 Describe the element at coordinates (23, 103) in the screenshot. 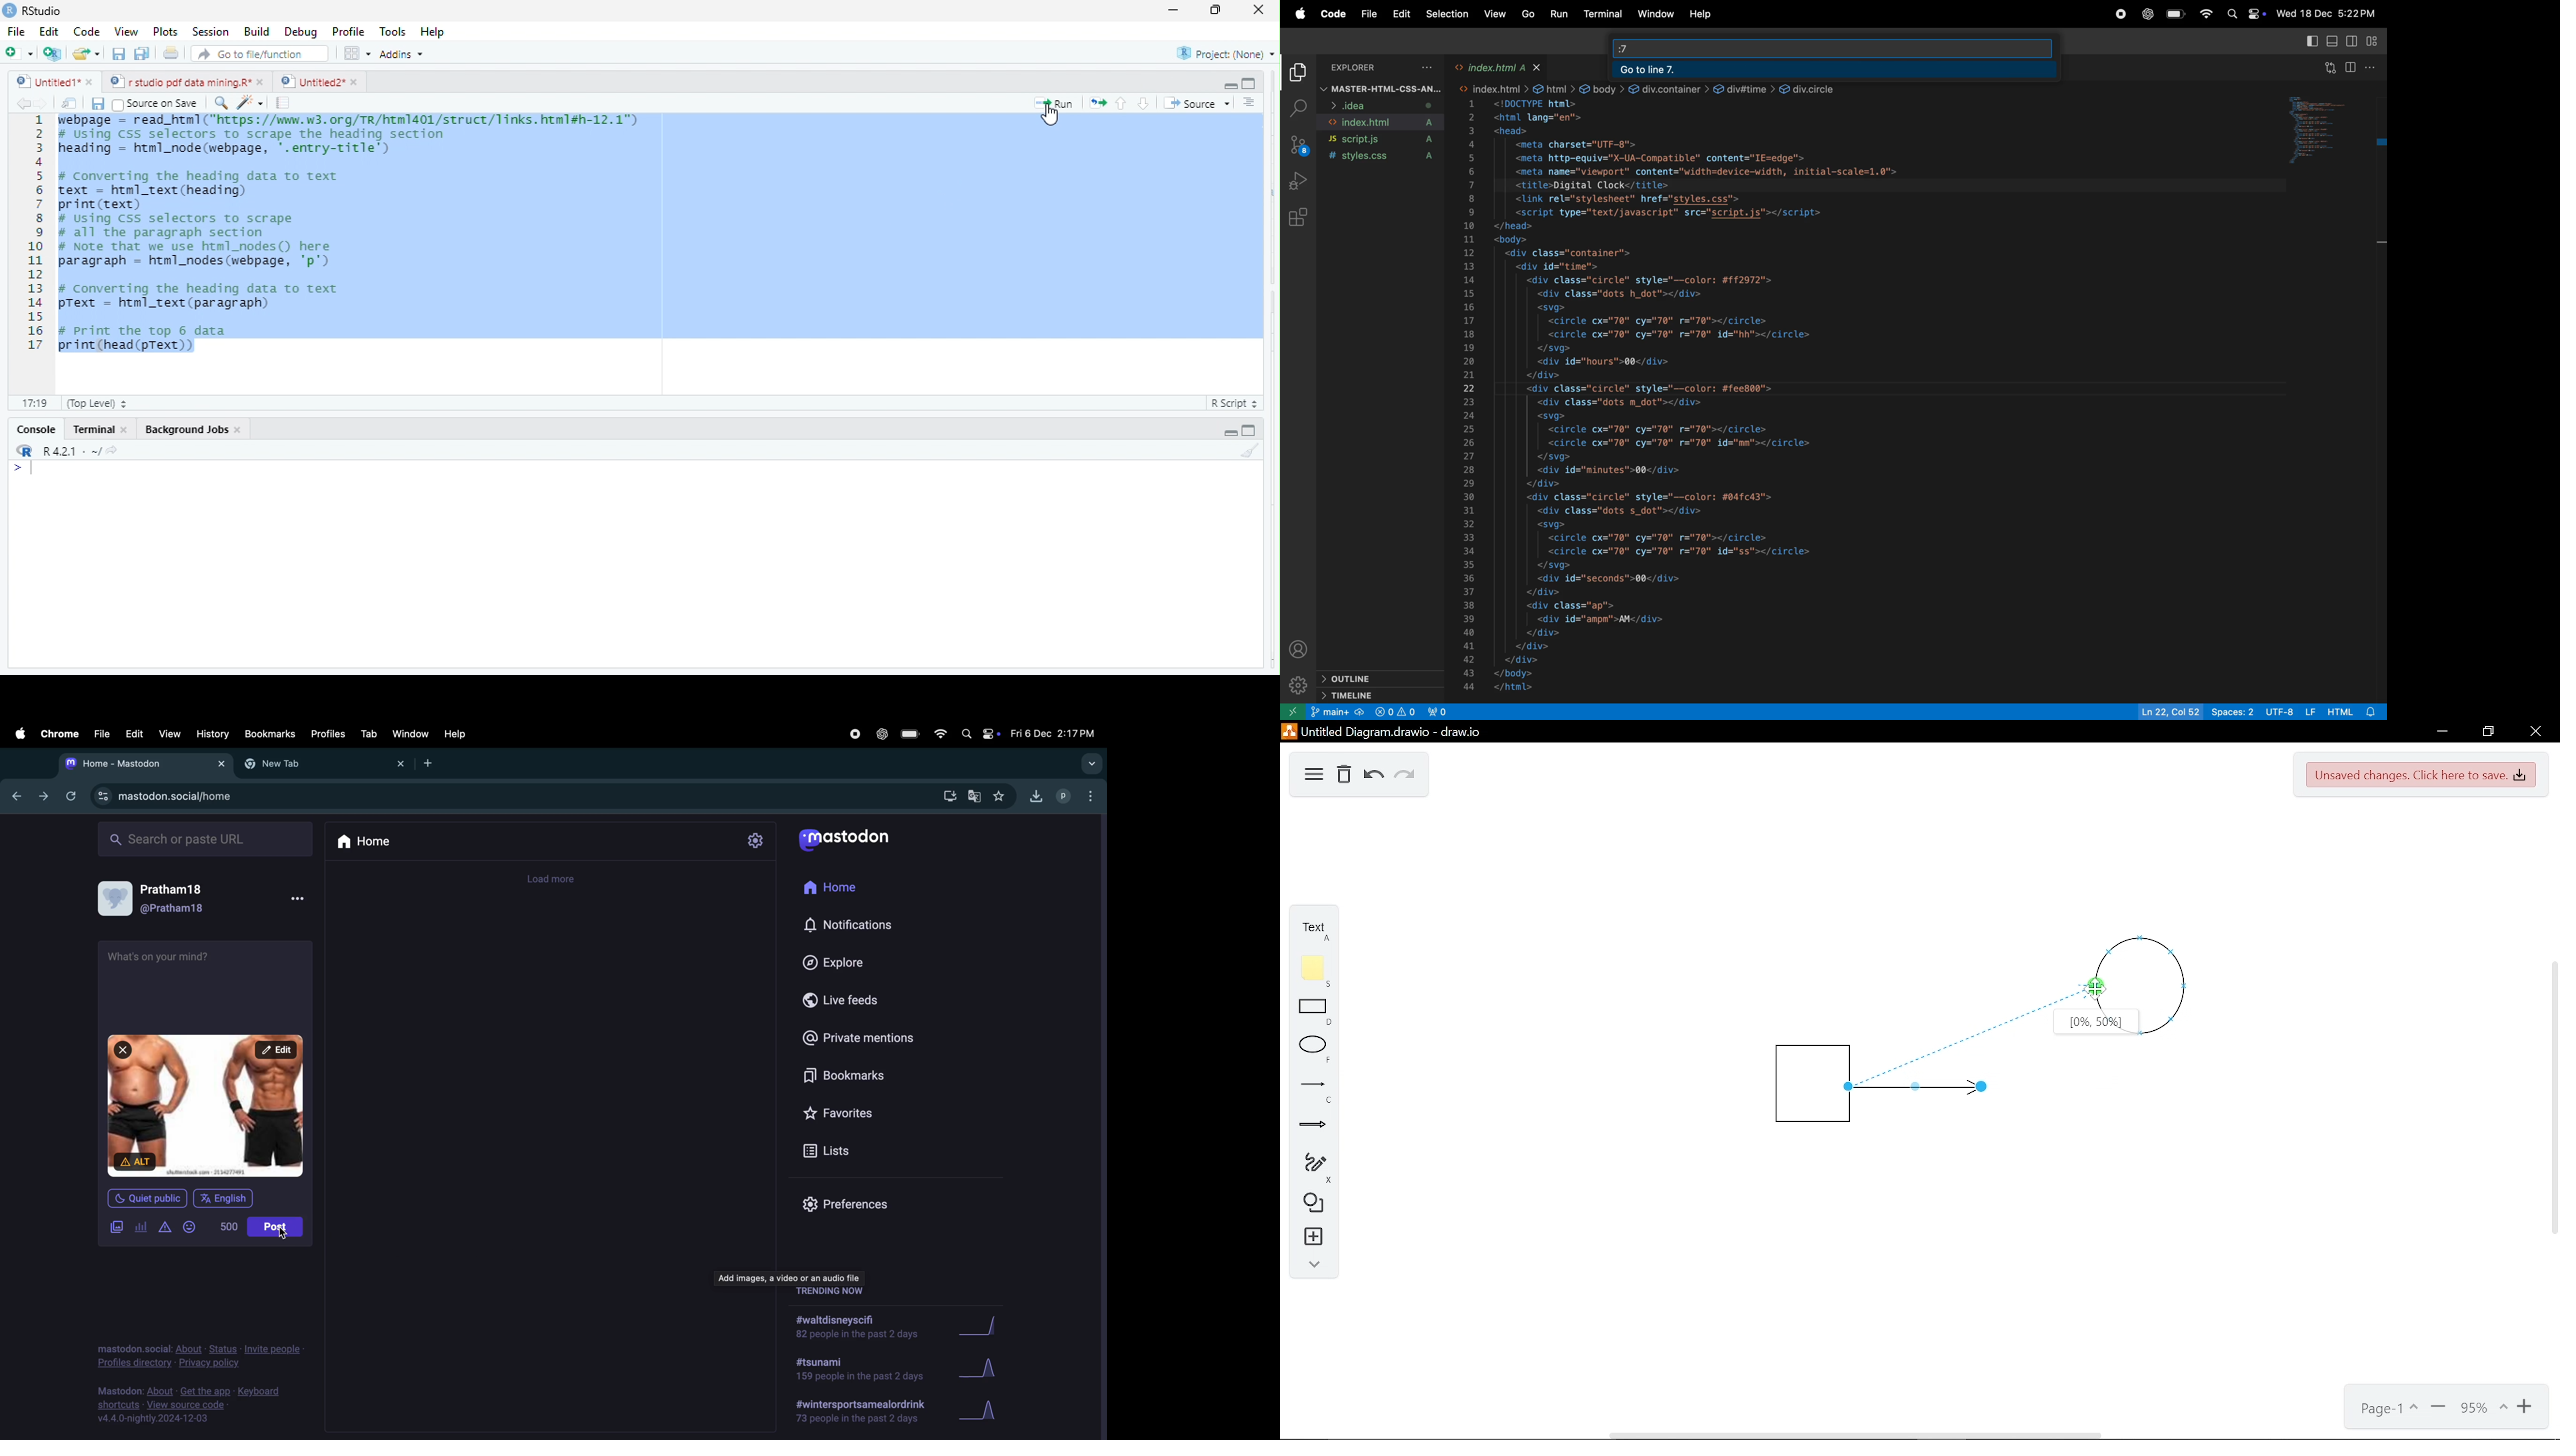

I see `go back to the previous source location` at that location.